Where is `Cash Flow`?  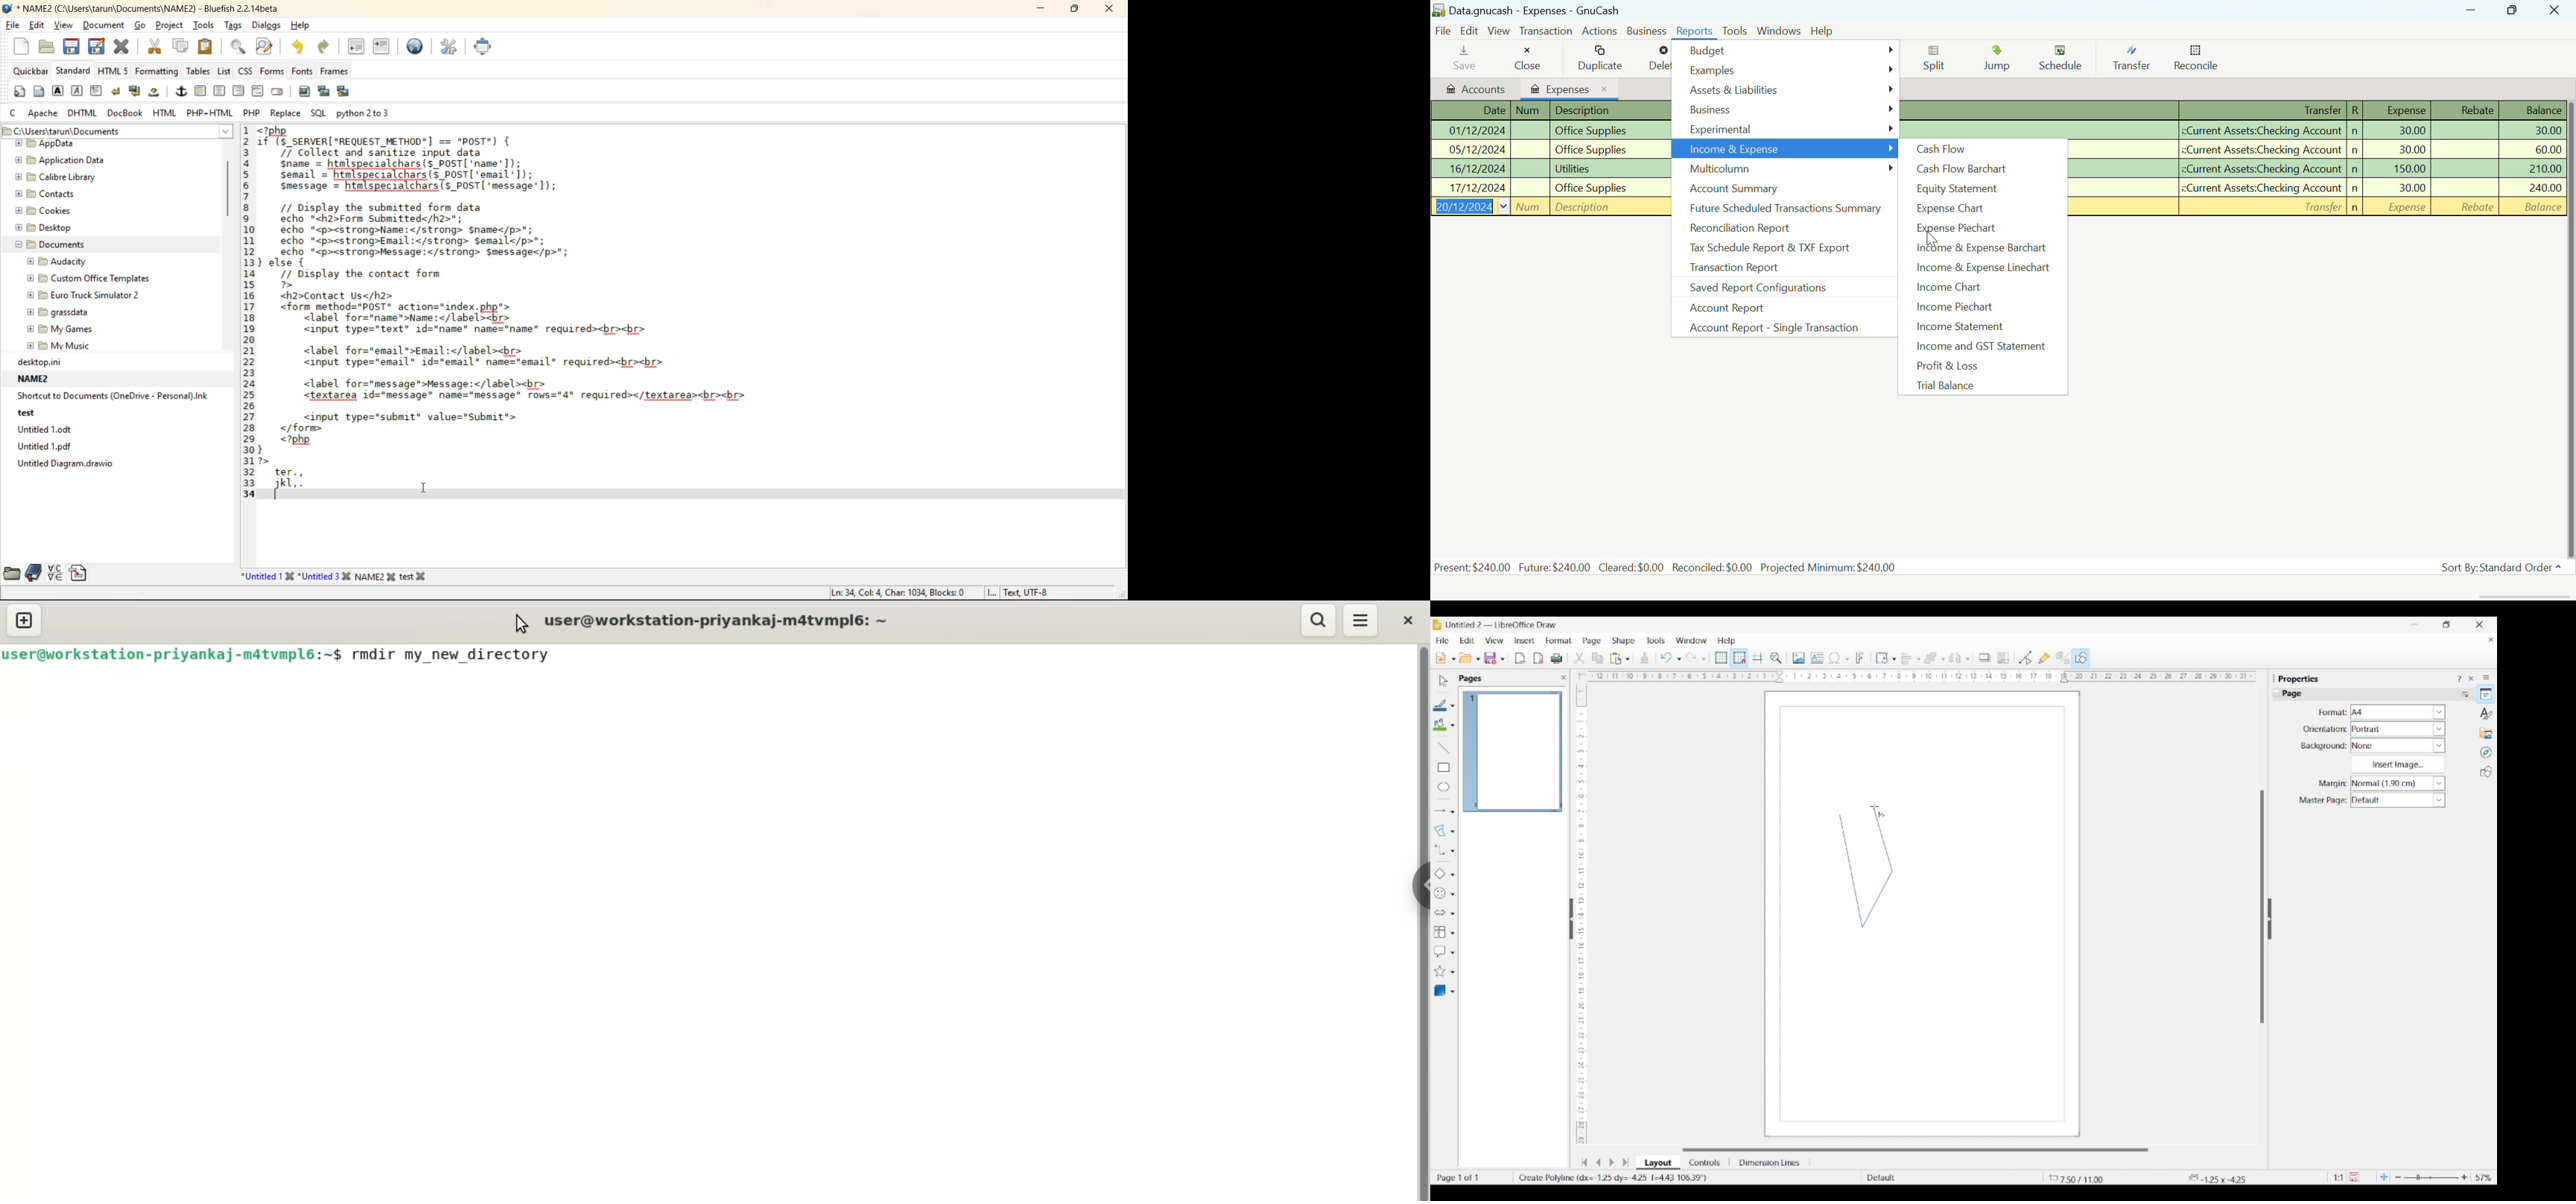 Cash Flow is located at coordinates (1982, 149).